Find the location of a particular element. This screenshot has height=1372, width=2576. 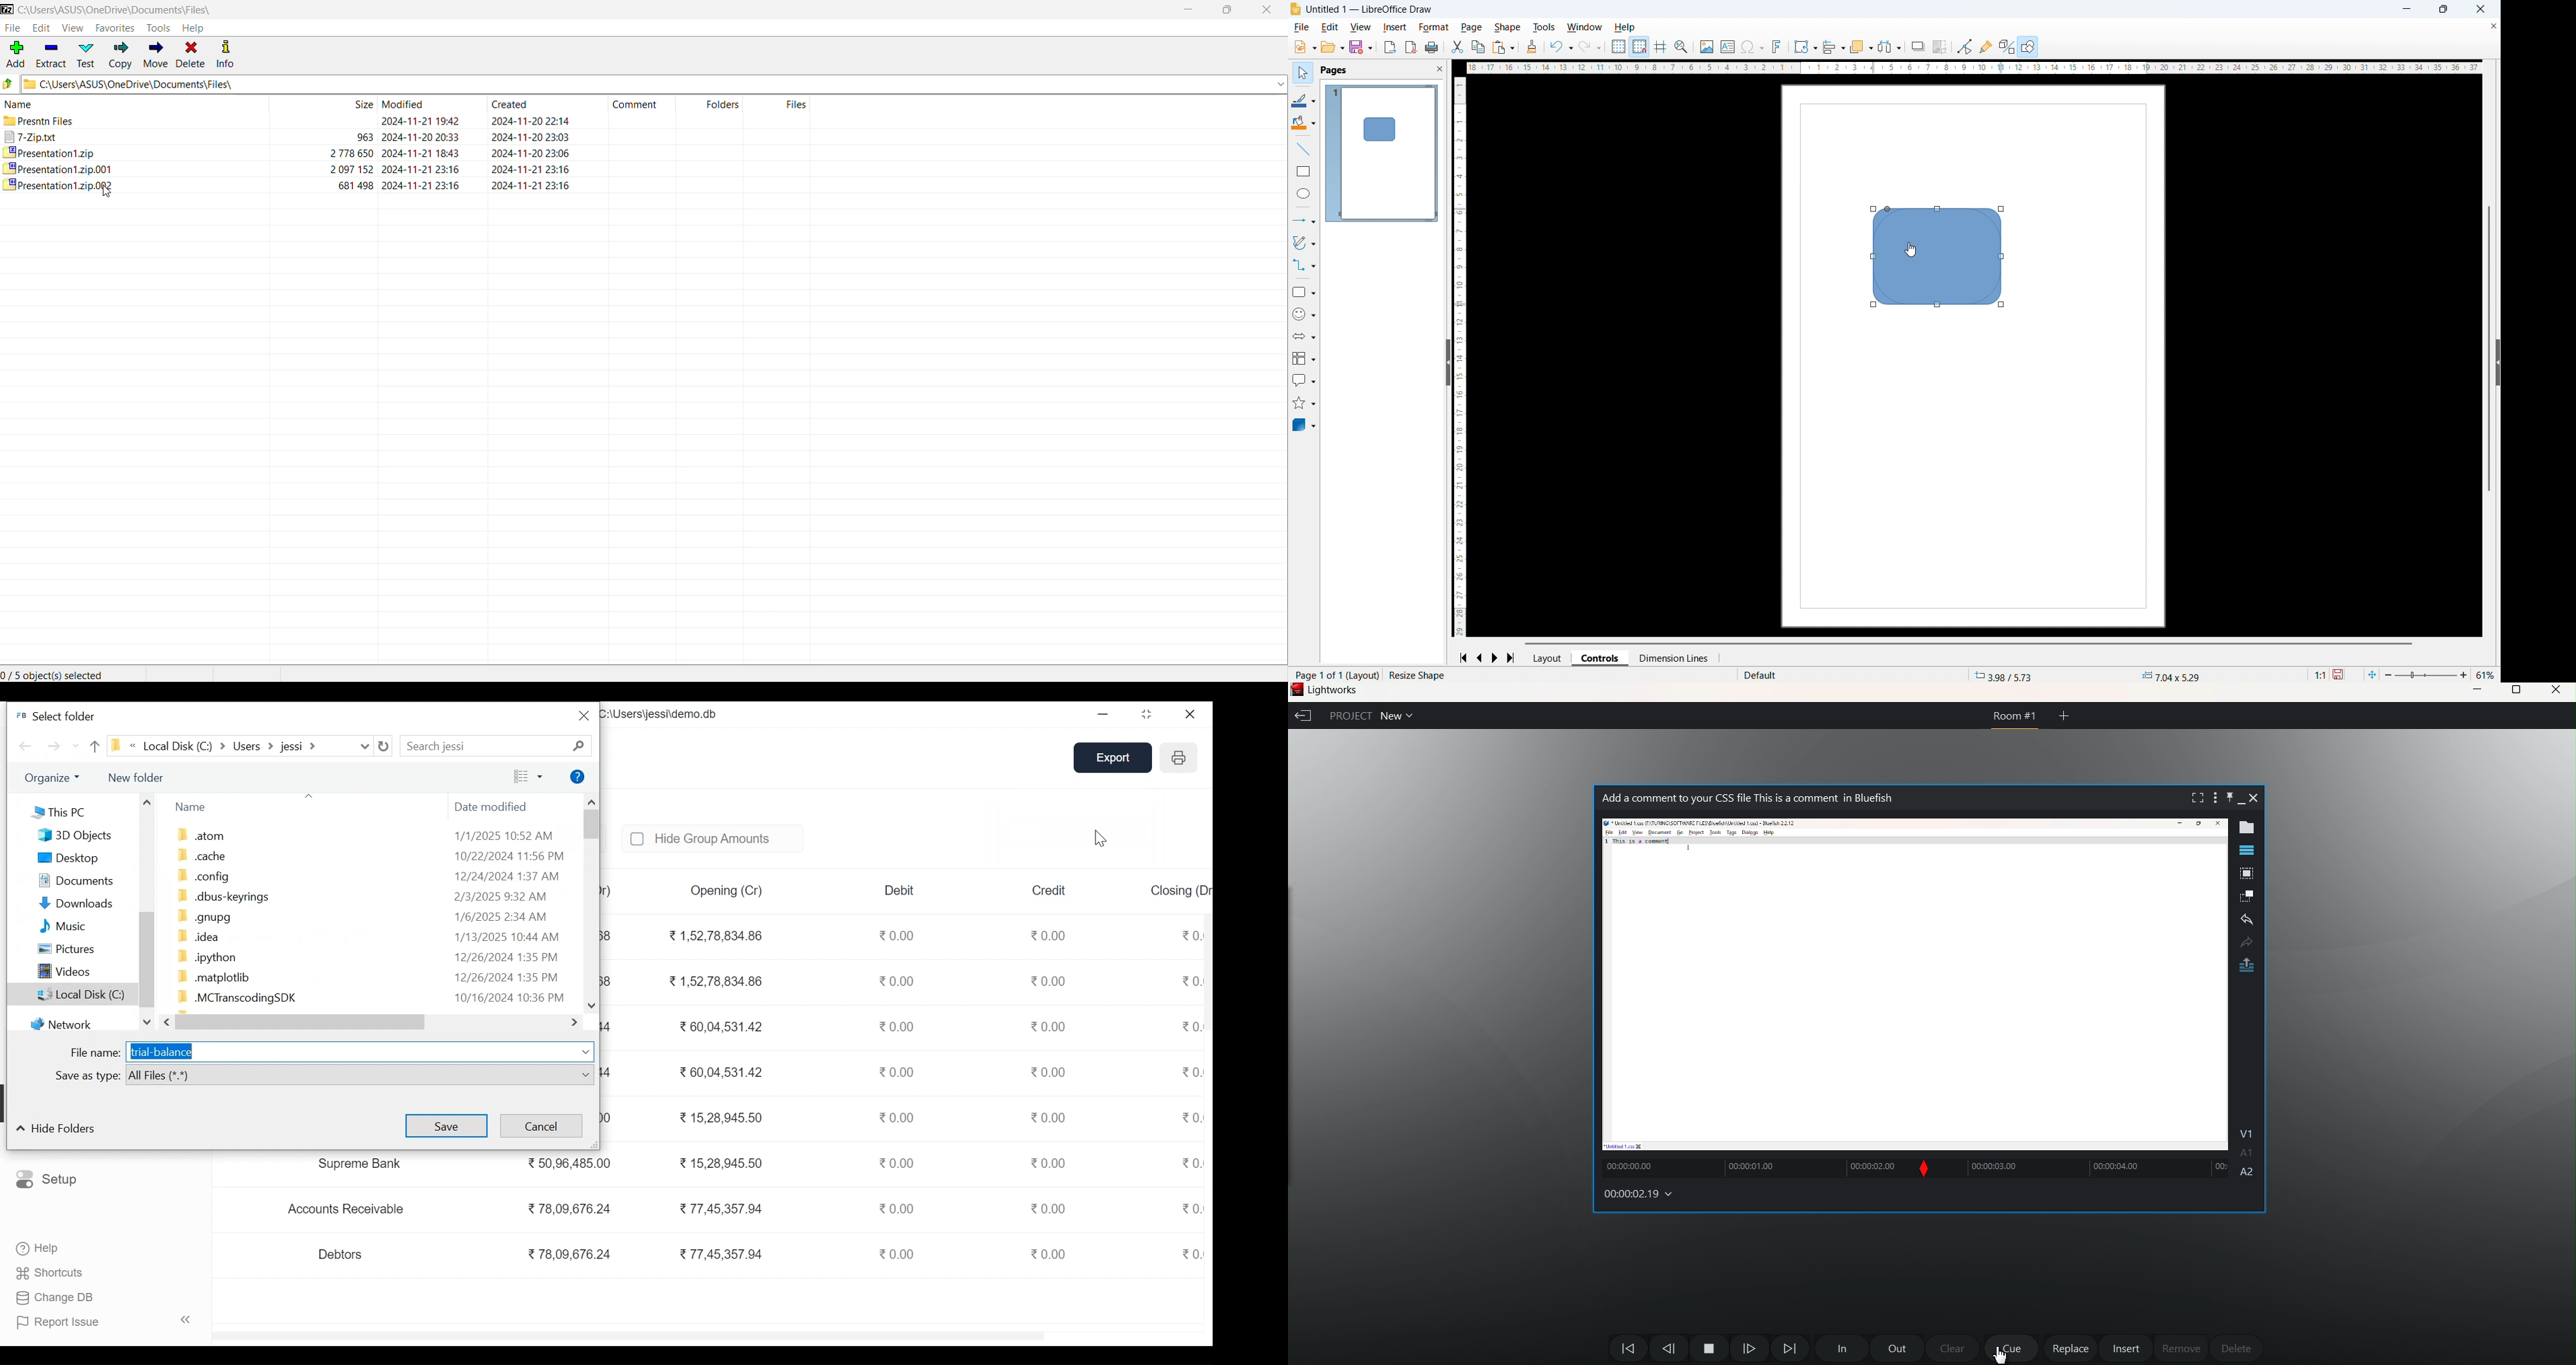

gnupg is located at coordinates (206, 916).